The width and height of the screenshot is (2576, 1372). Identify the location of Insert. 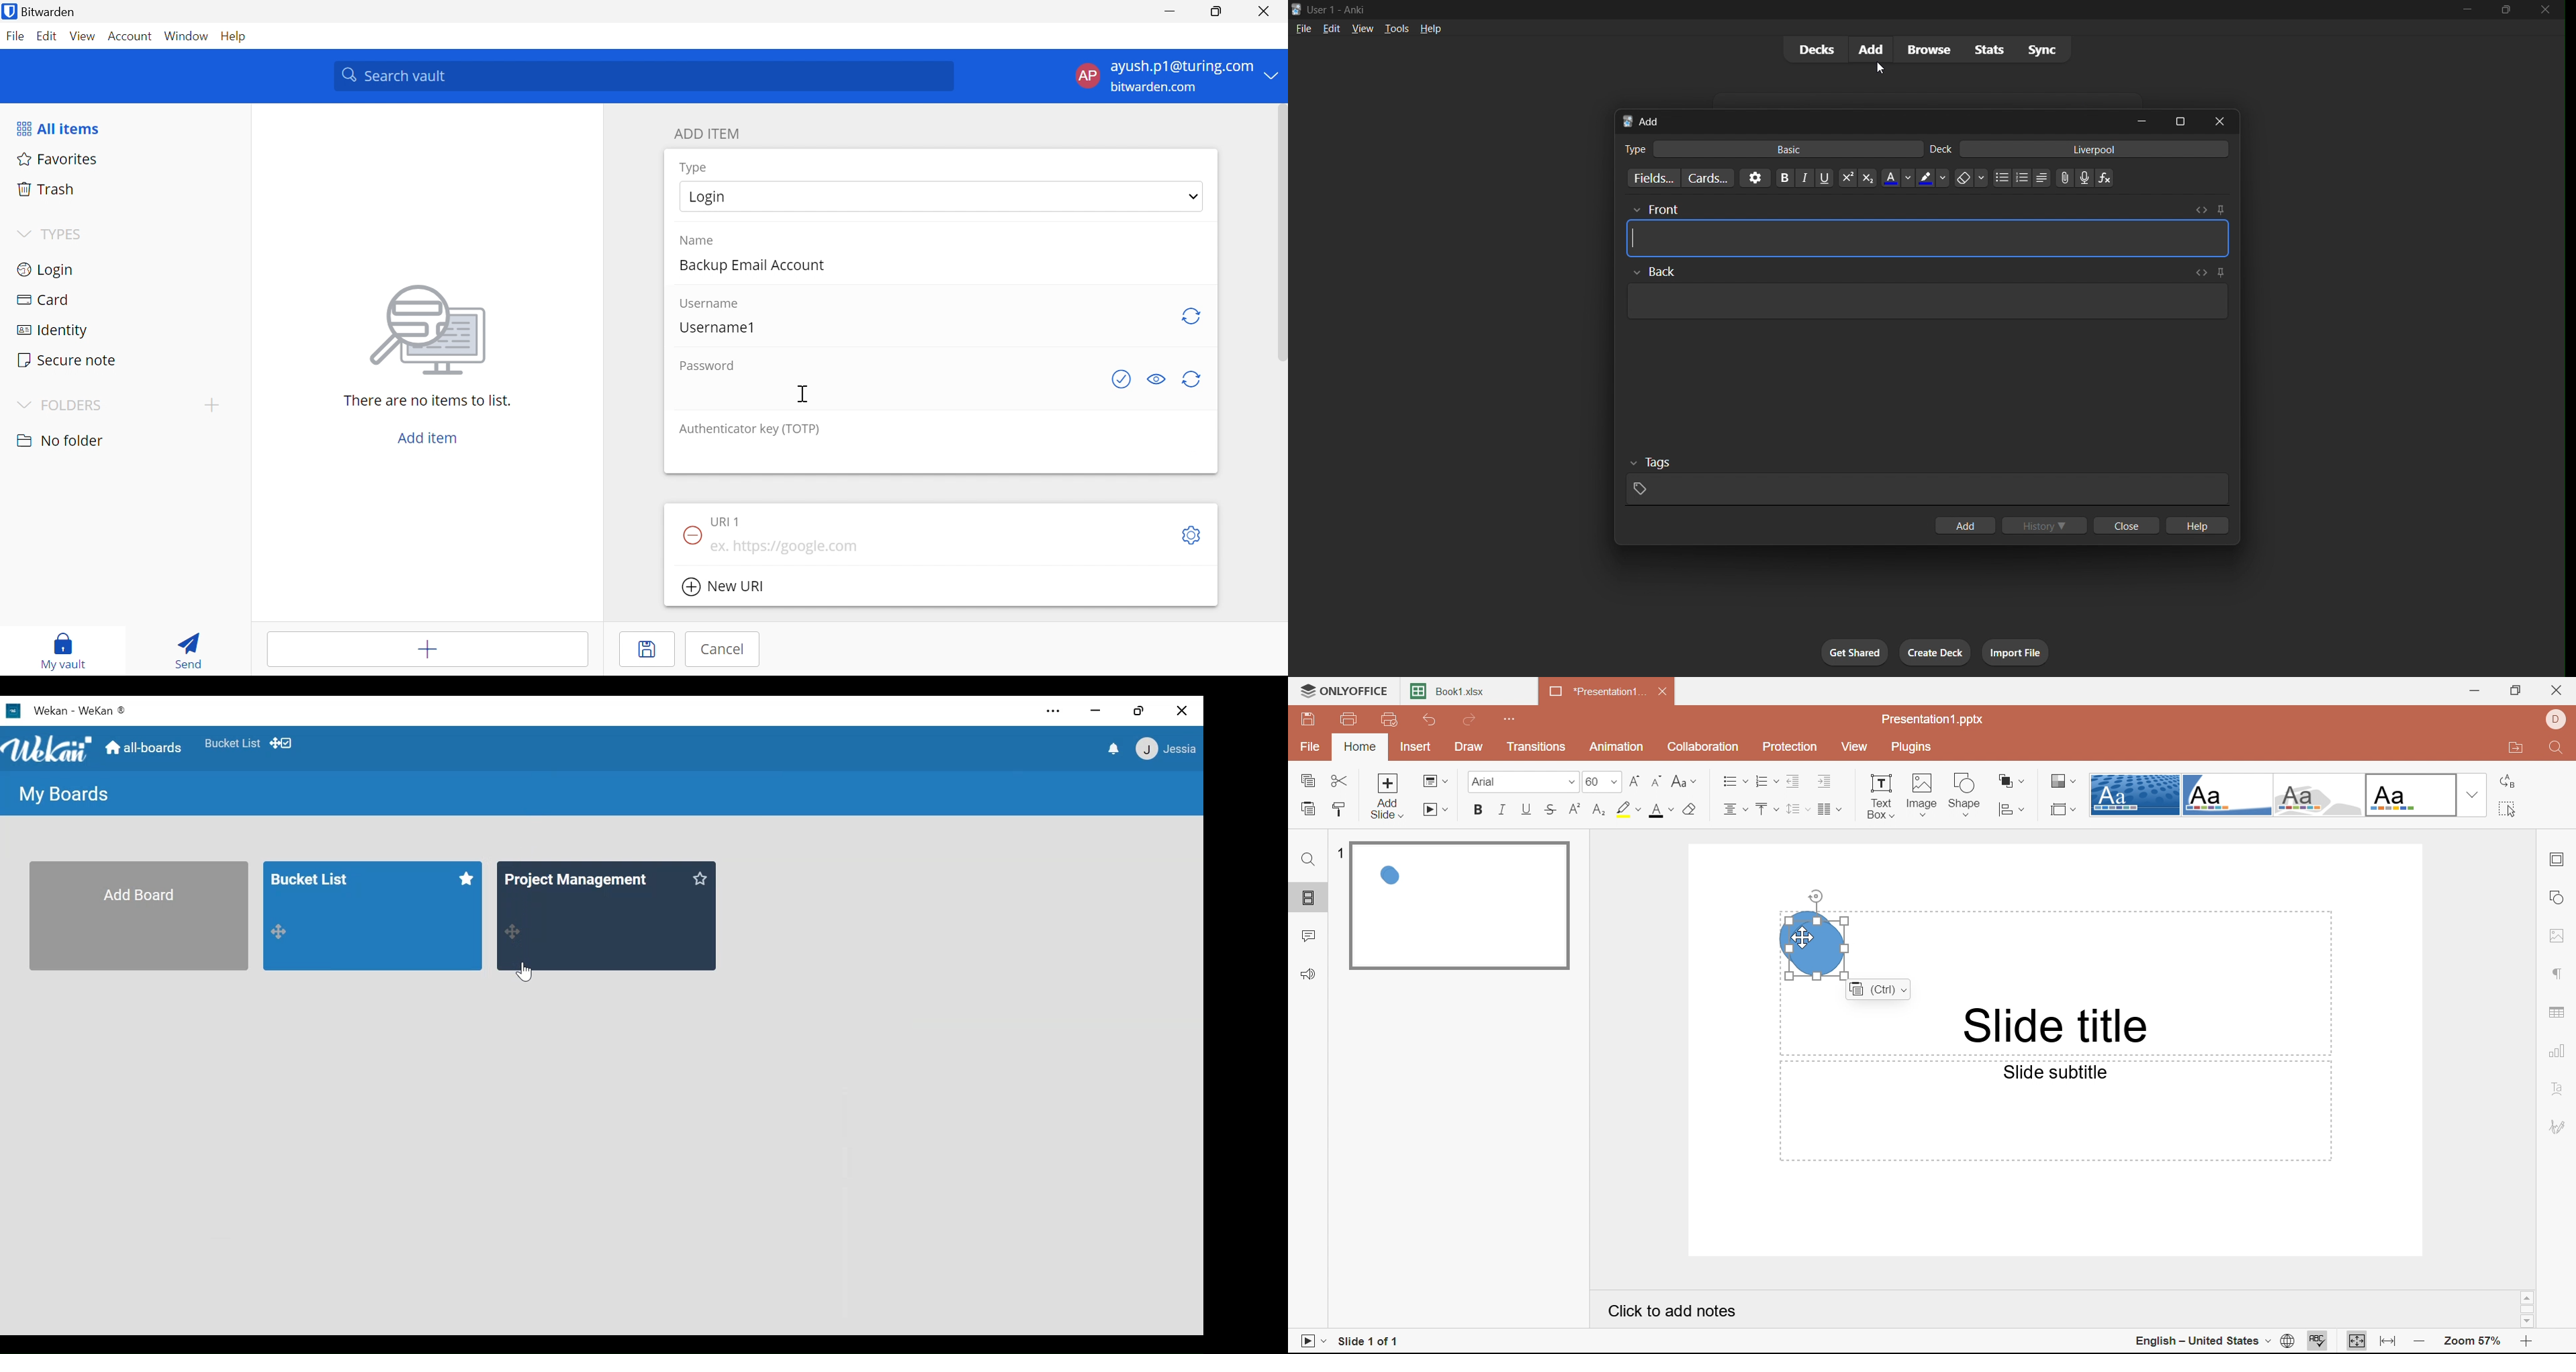
(1415, 745).